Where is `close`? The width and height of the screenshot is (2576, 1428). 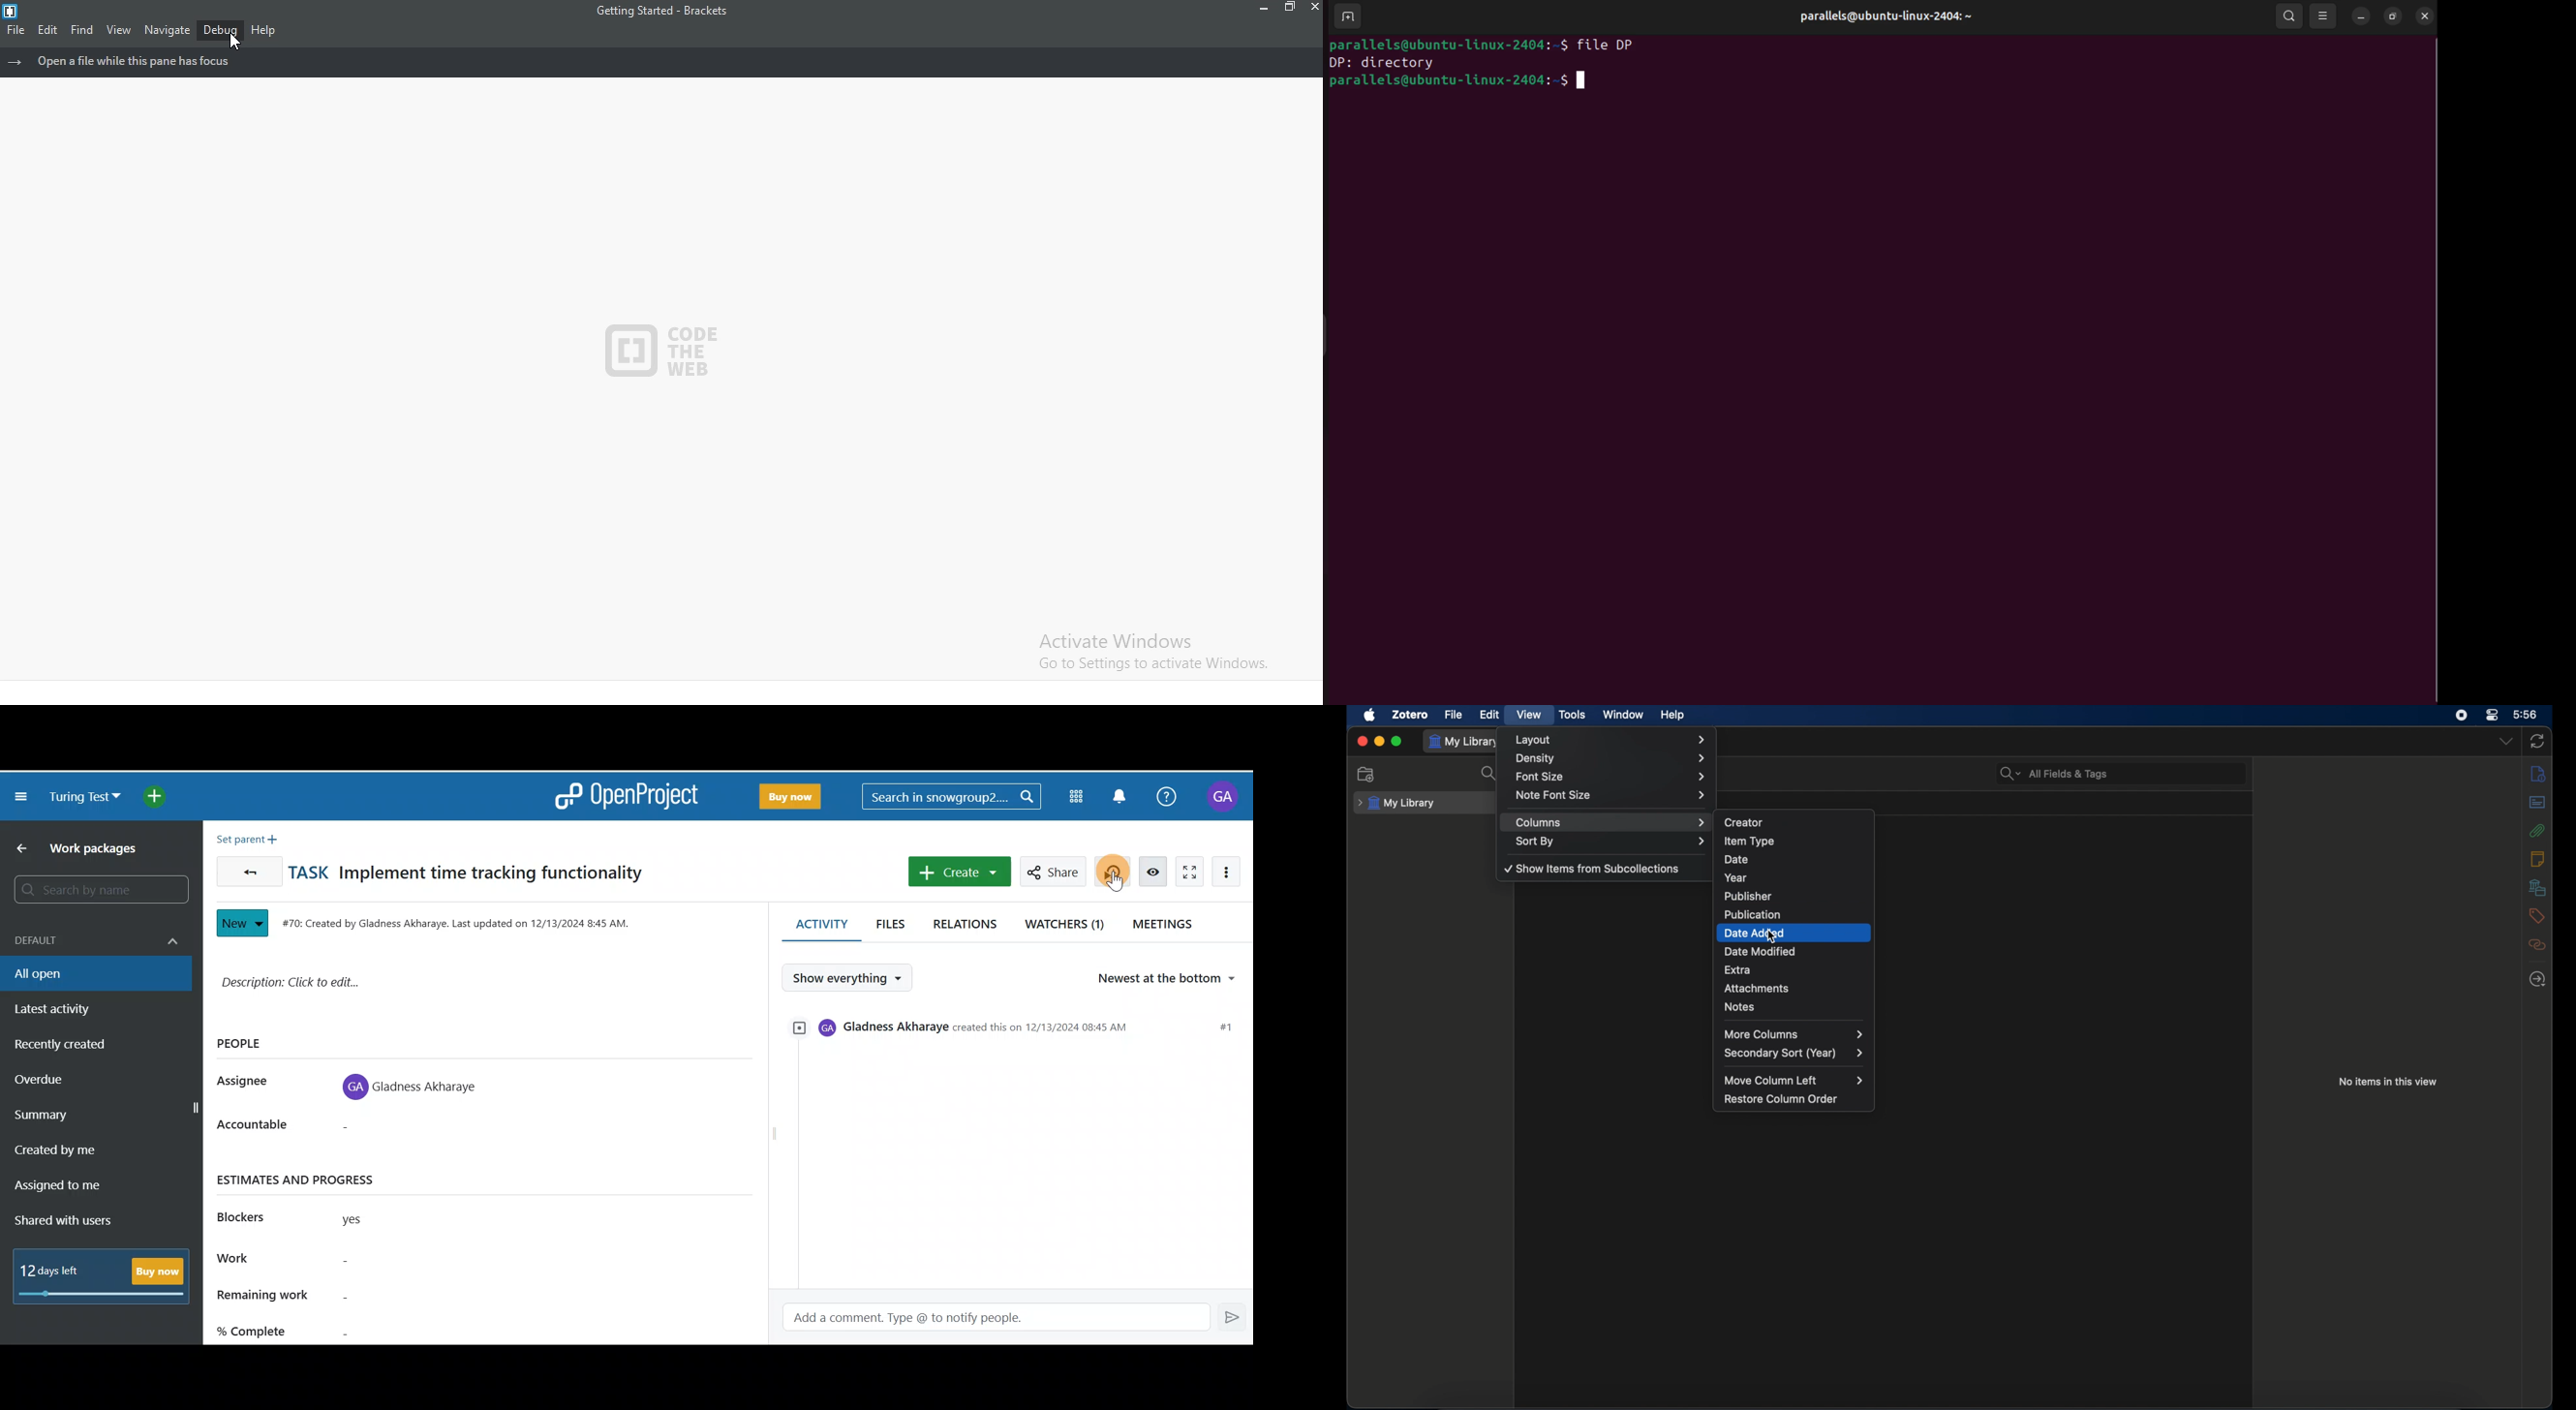
close is located at coordinates (1362, 741).